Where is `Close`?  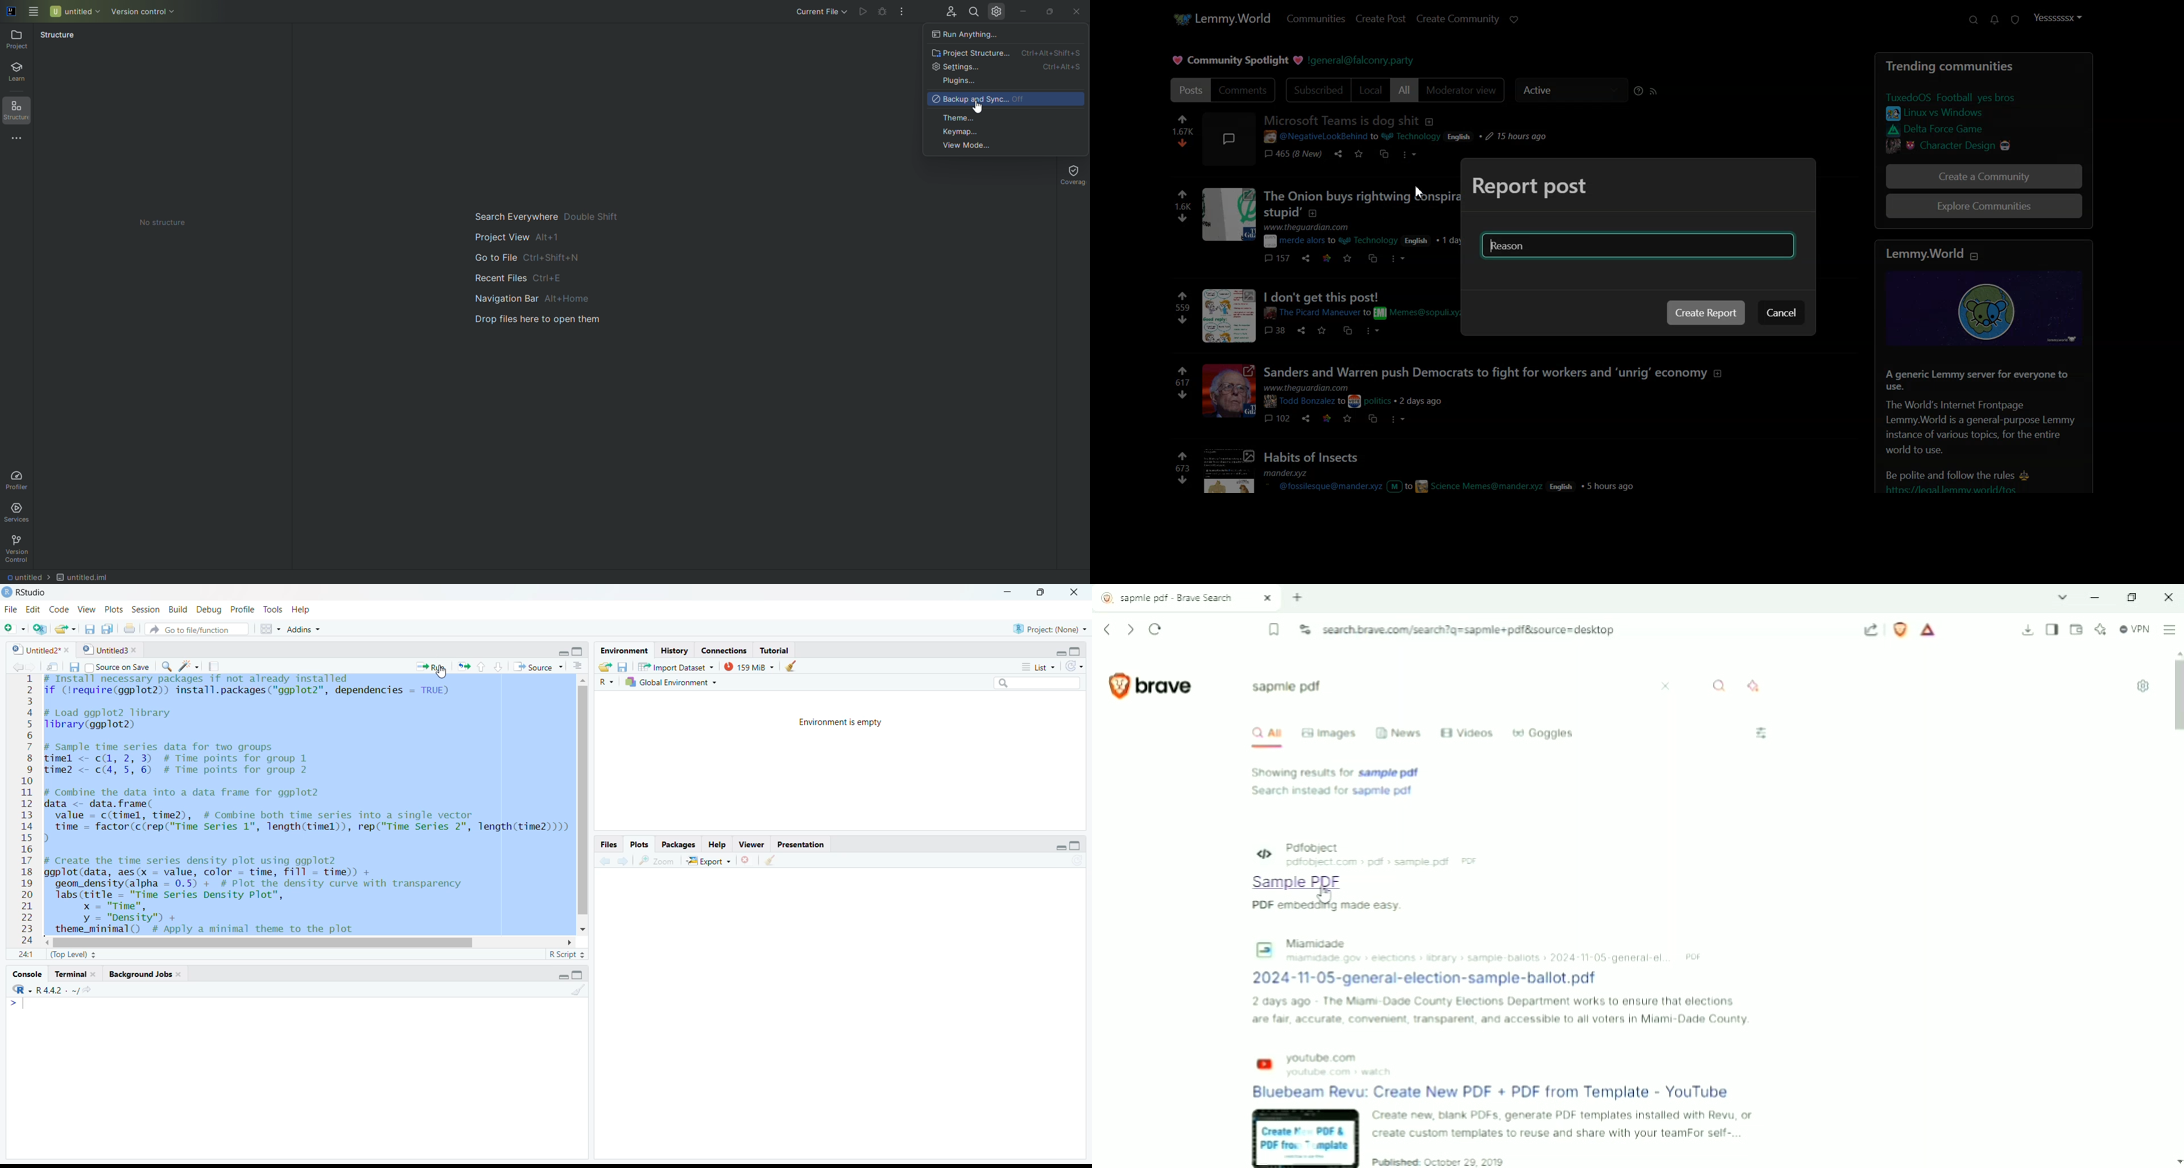
Close is located at coordinates (1074, 594).